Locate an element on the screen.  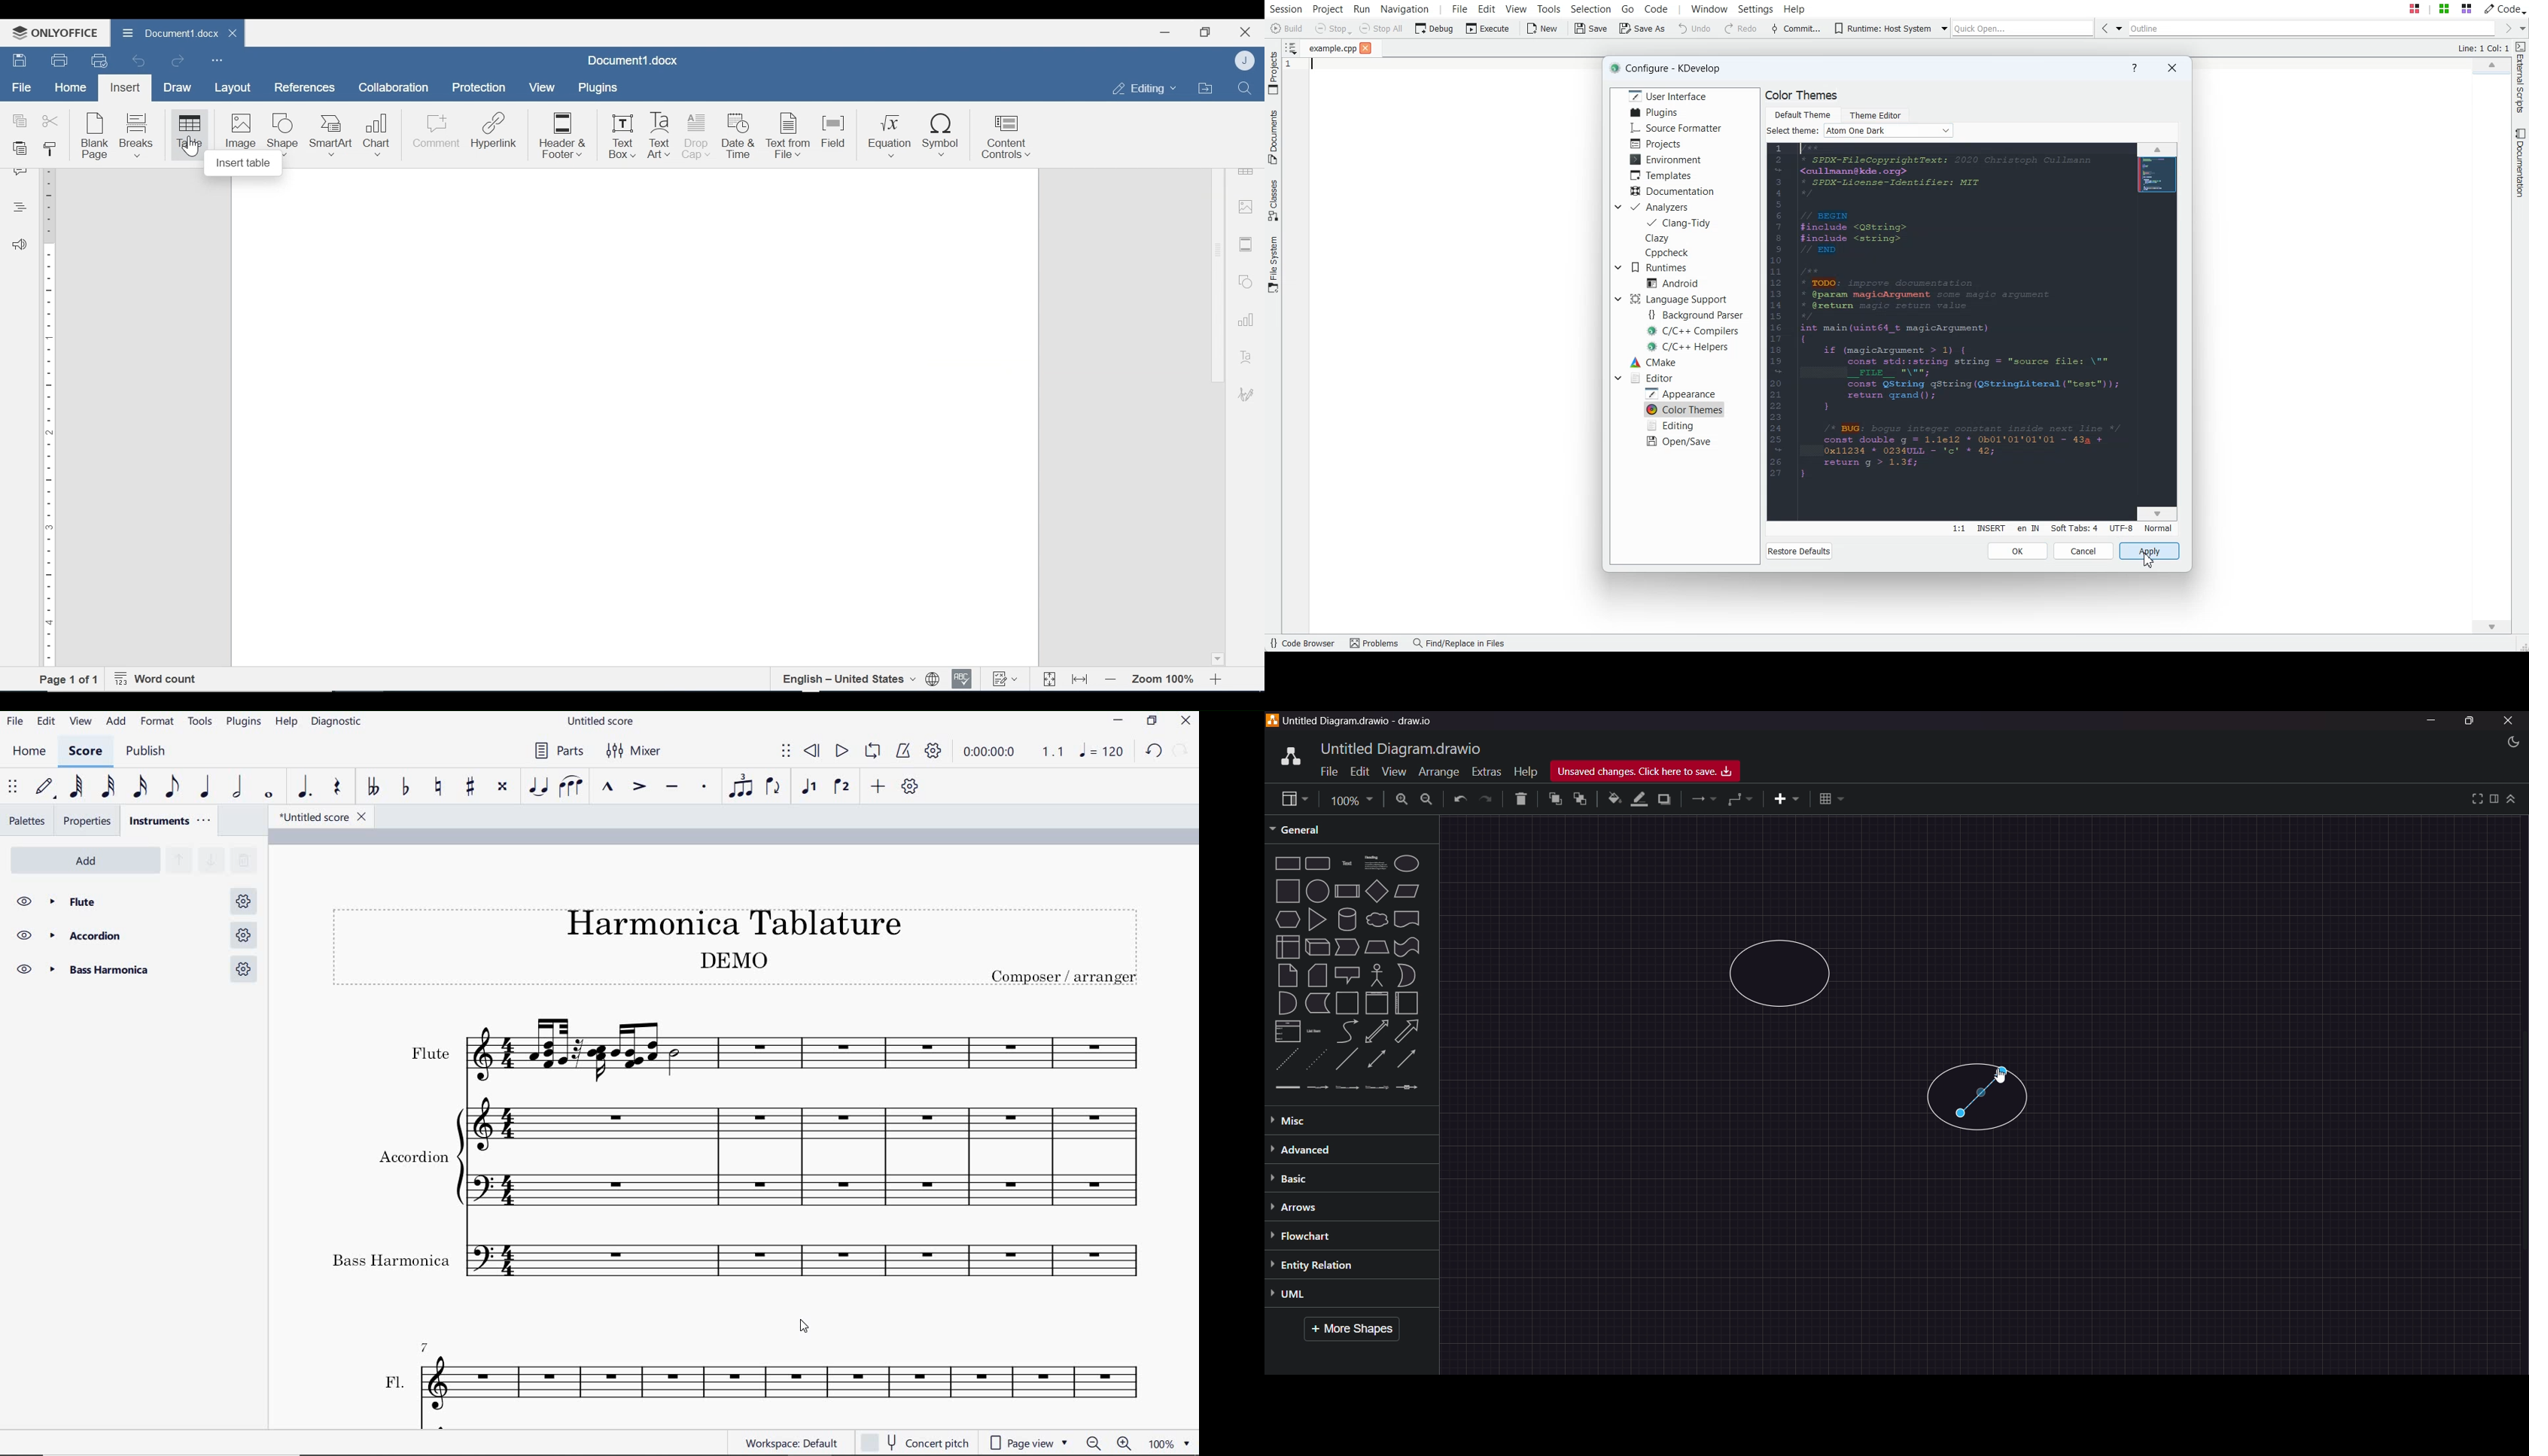
Date & Time is located at coordinates (740, 137).